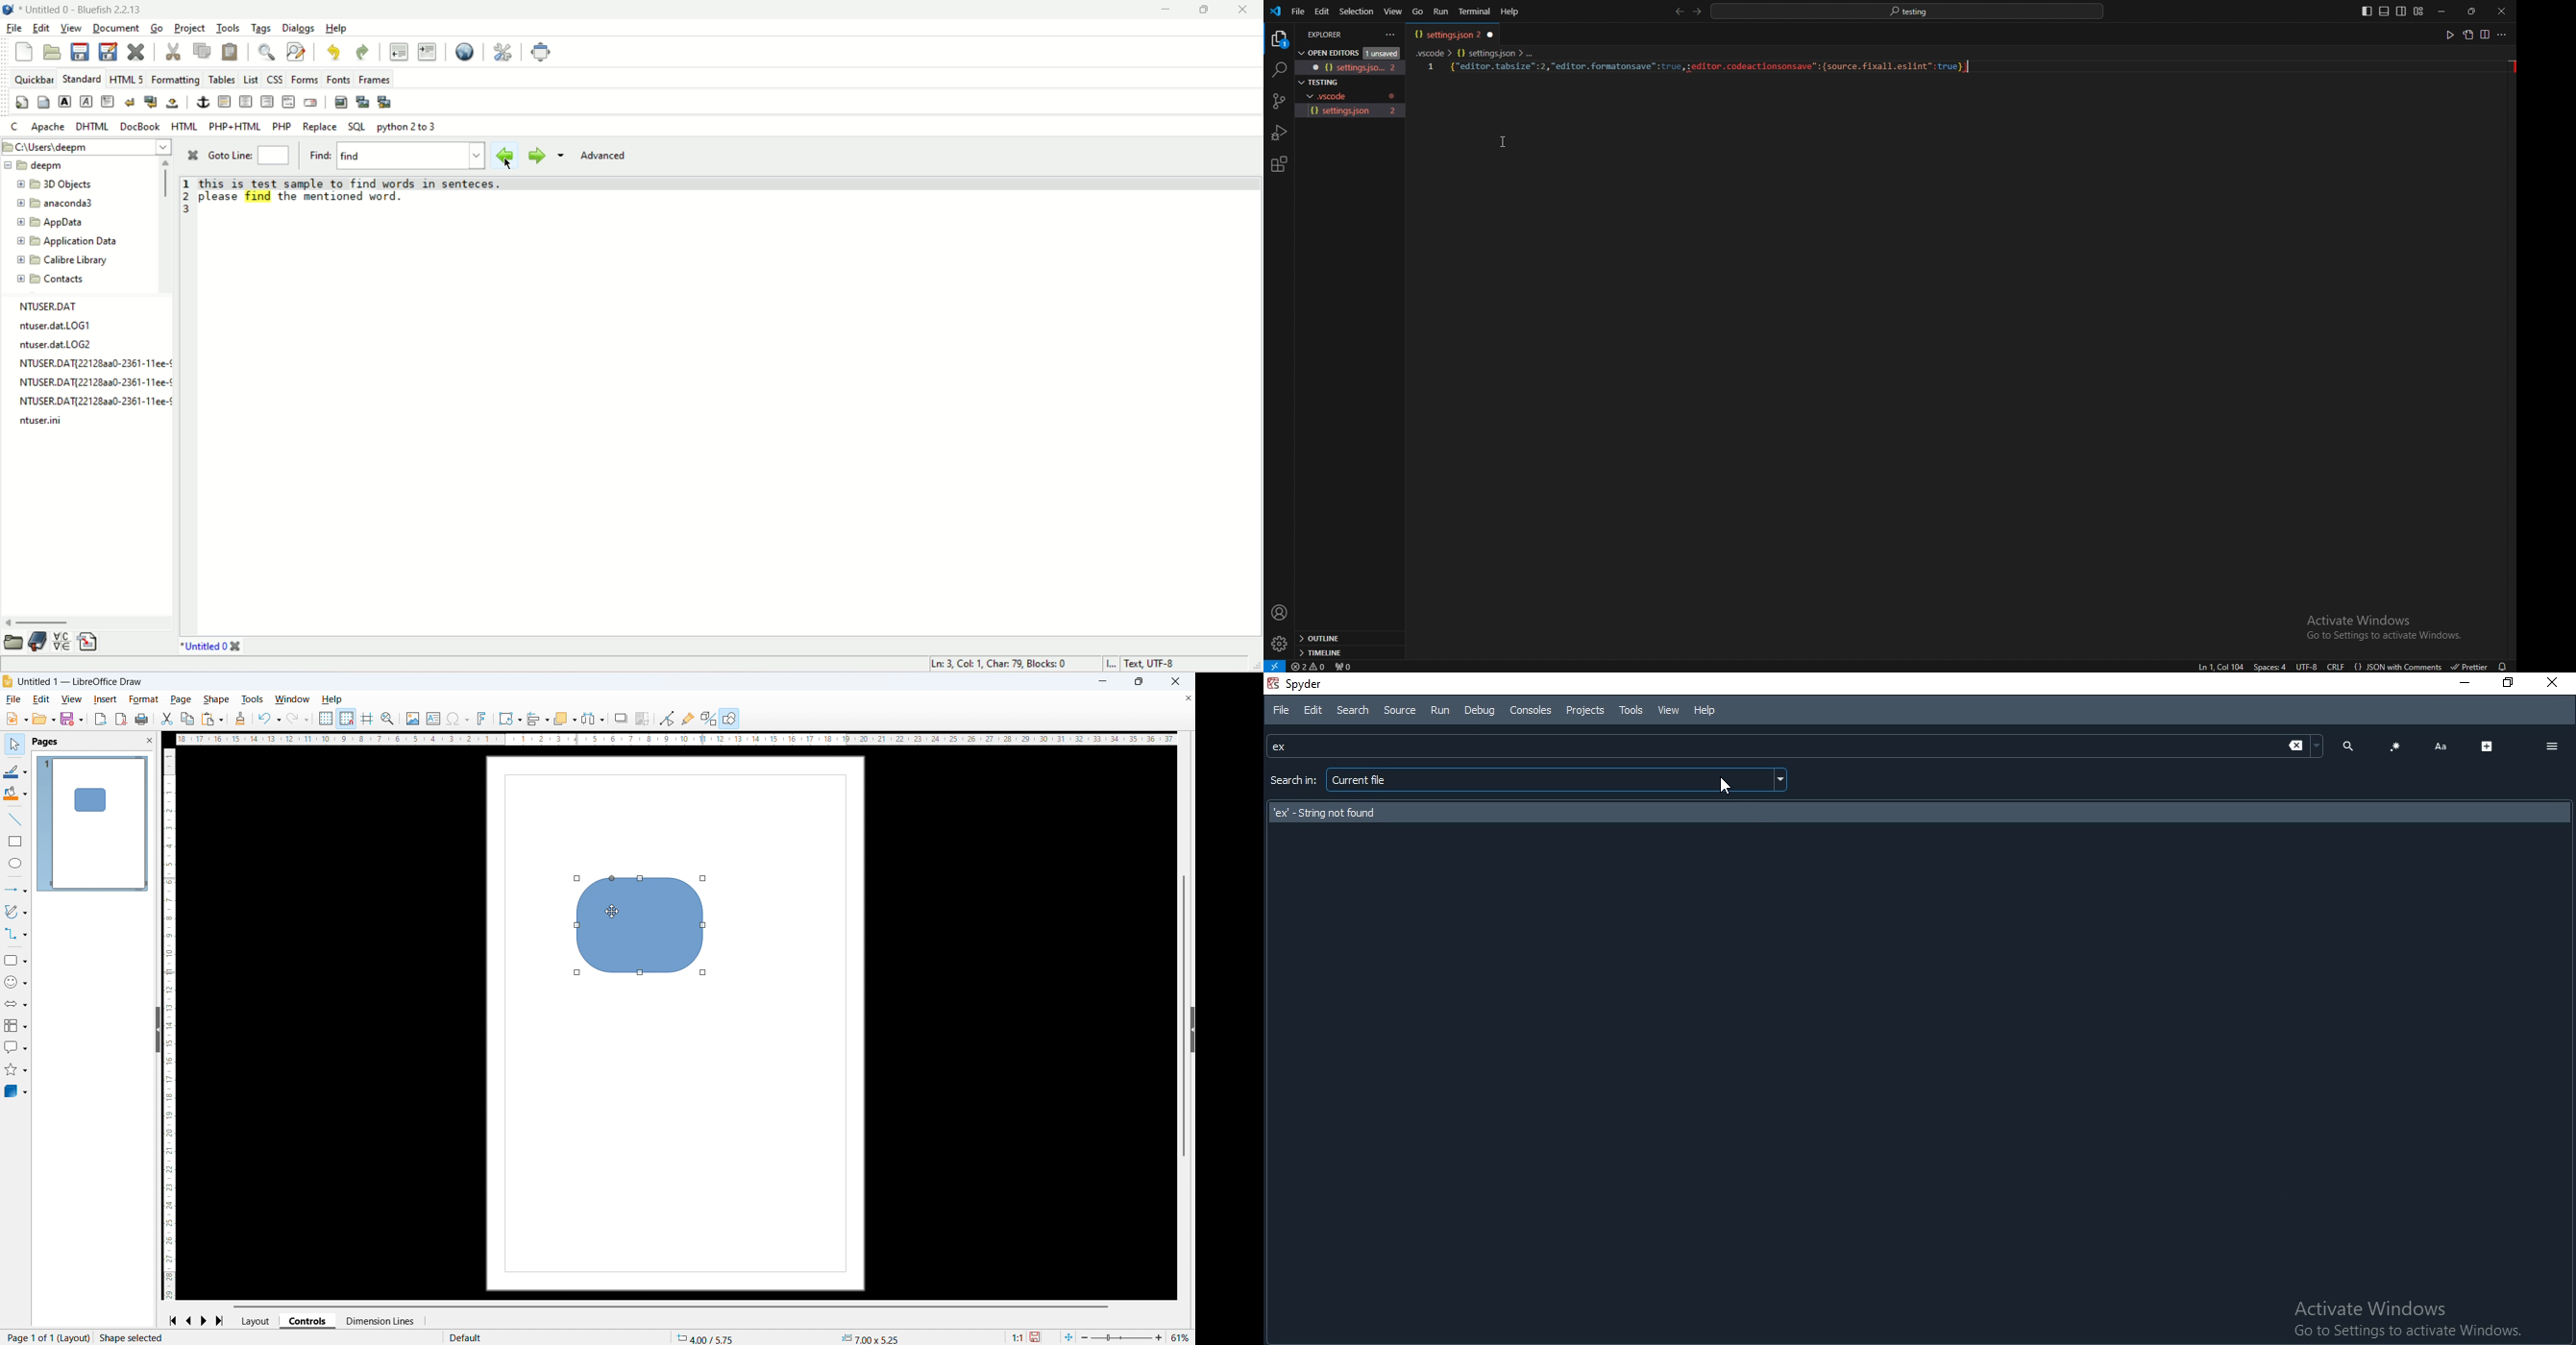 This screenshot has height=1372, width=2576. I want to click on Ln: 3, Cok: 1, Char: 79, Blocks: 0, so click(1000, 661).